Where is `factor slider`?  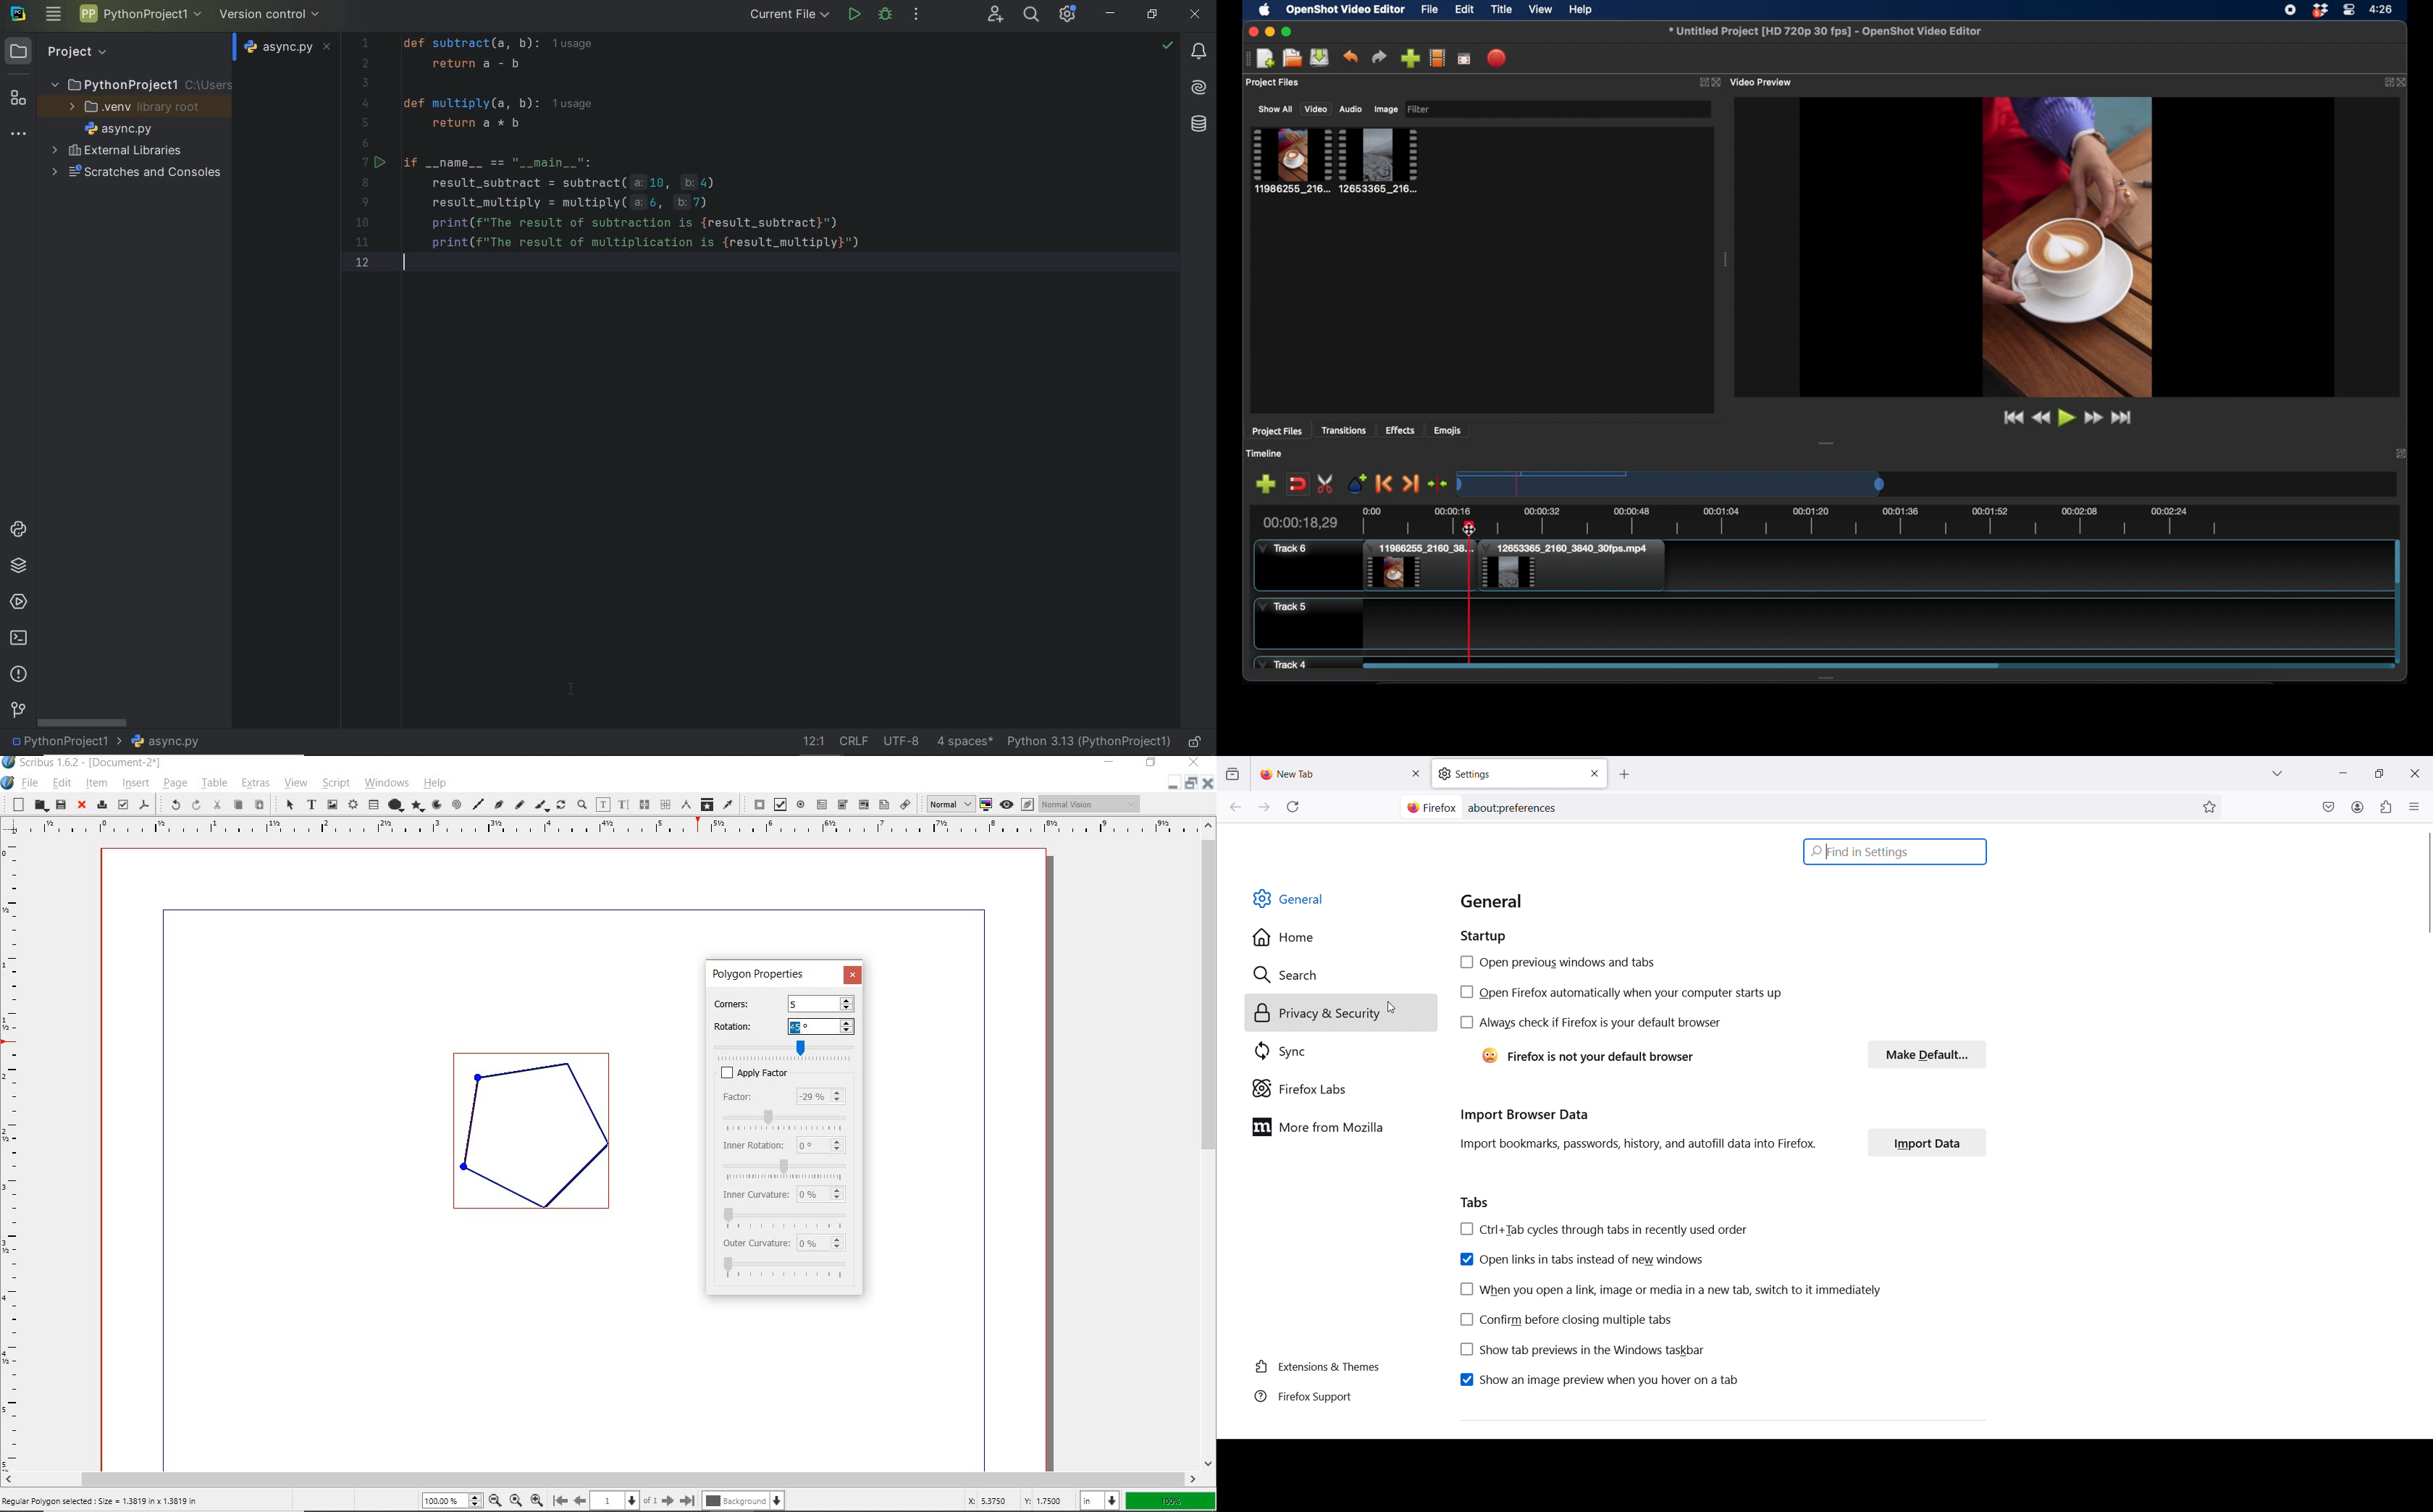 factor slider is located at coordinates (789, 1118).